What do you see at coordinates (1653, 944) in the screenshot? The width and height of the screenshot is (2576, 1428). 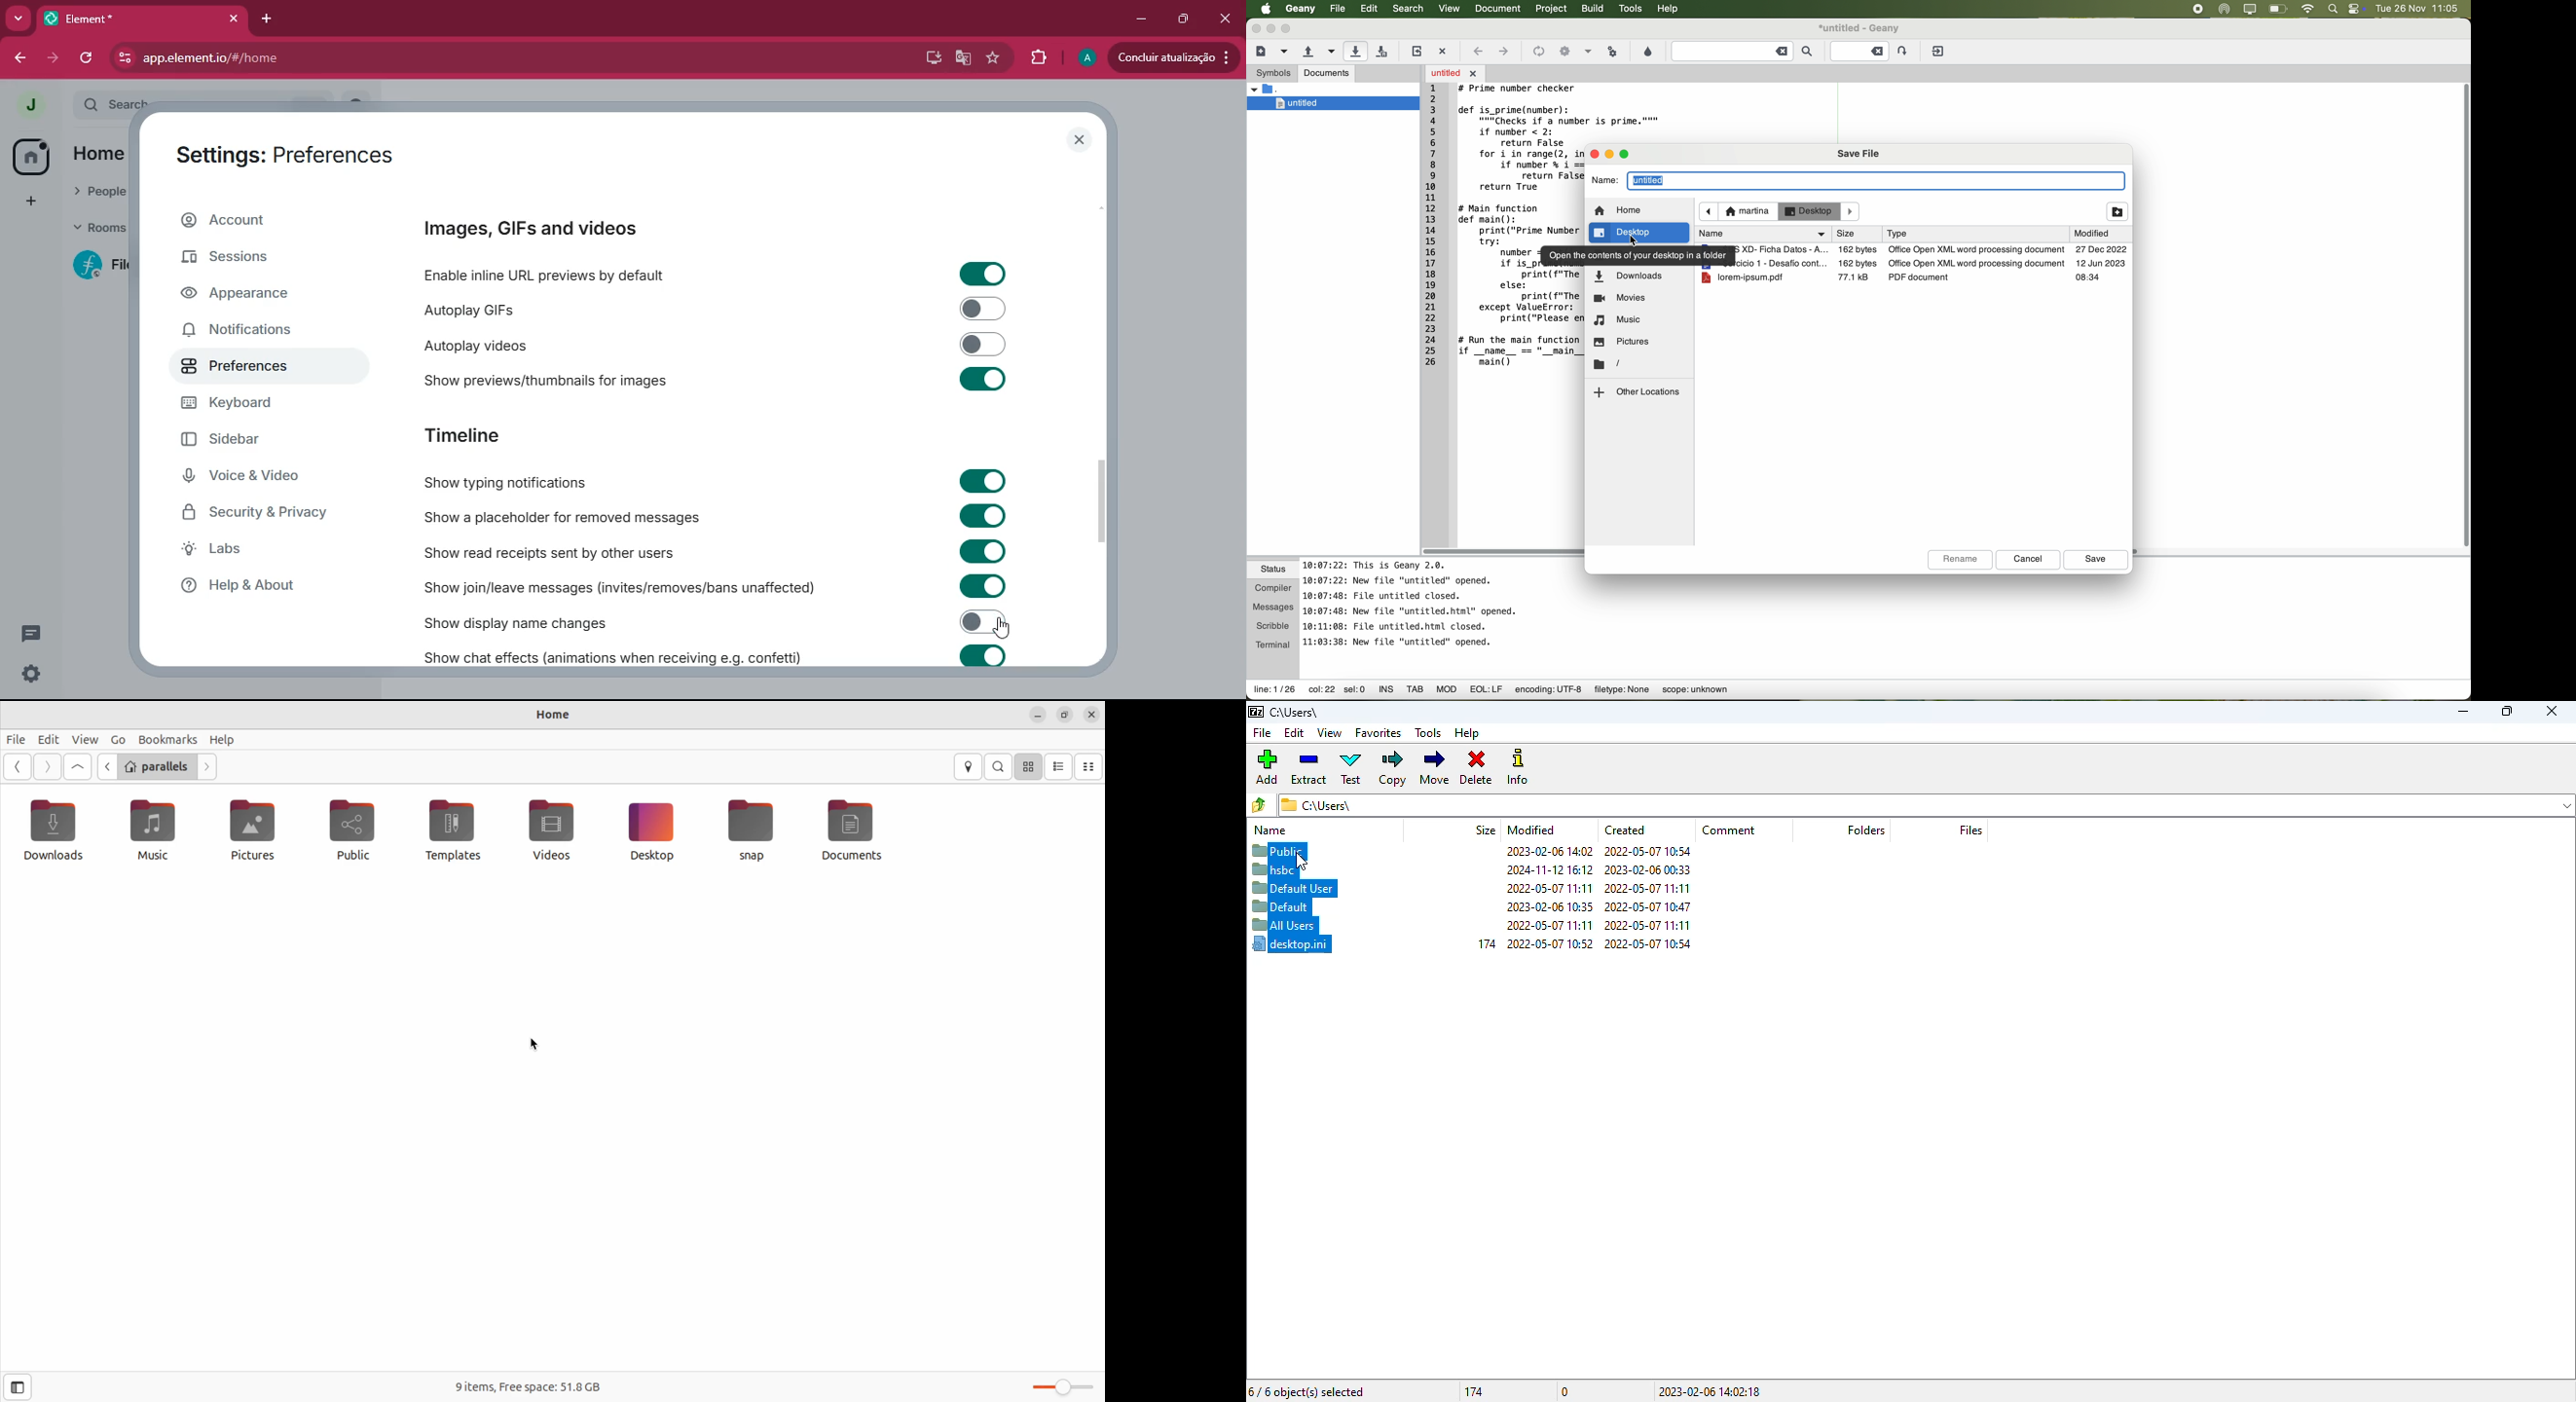 I see ` 2022-05-07 10:54` at bounding box center [1653, 944].